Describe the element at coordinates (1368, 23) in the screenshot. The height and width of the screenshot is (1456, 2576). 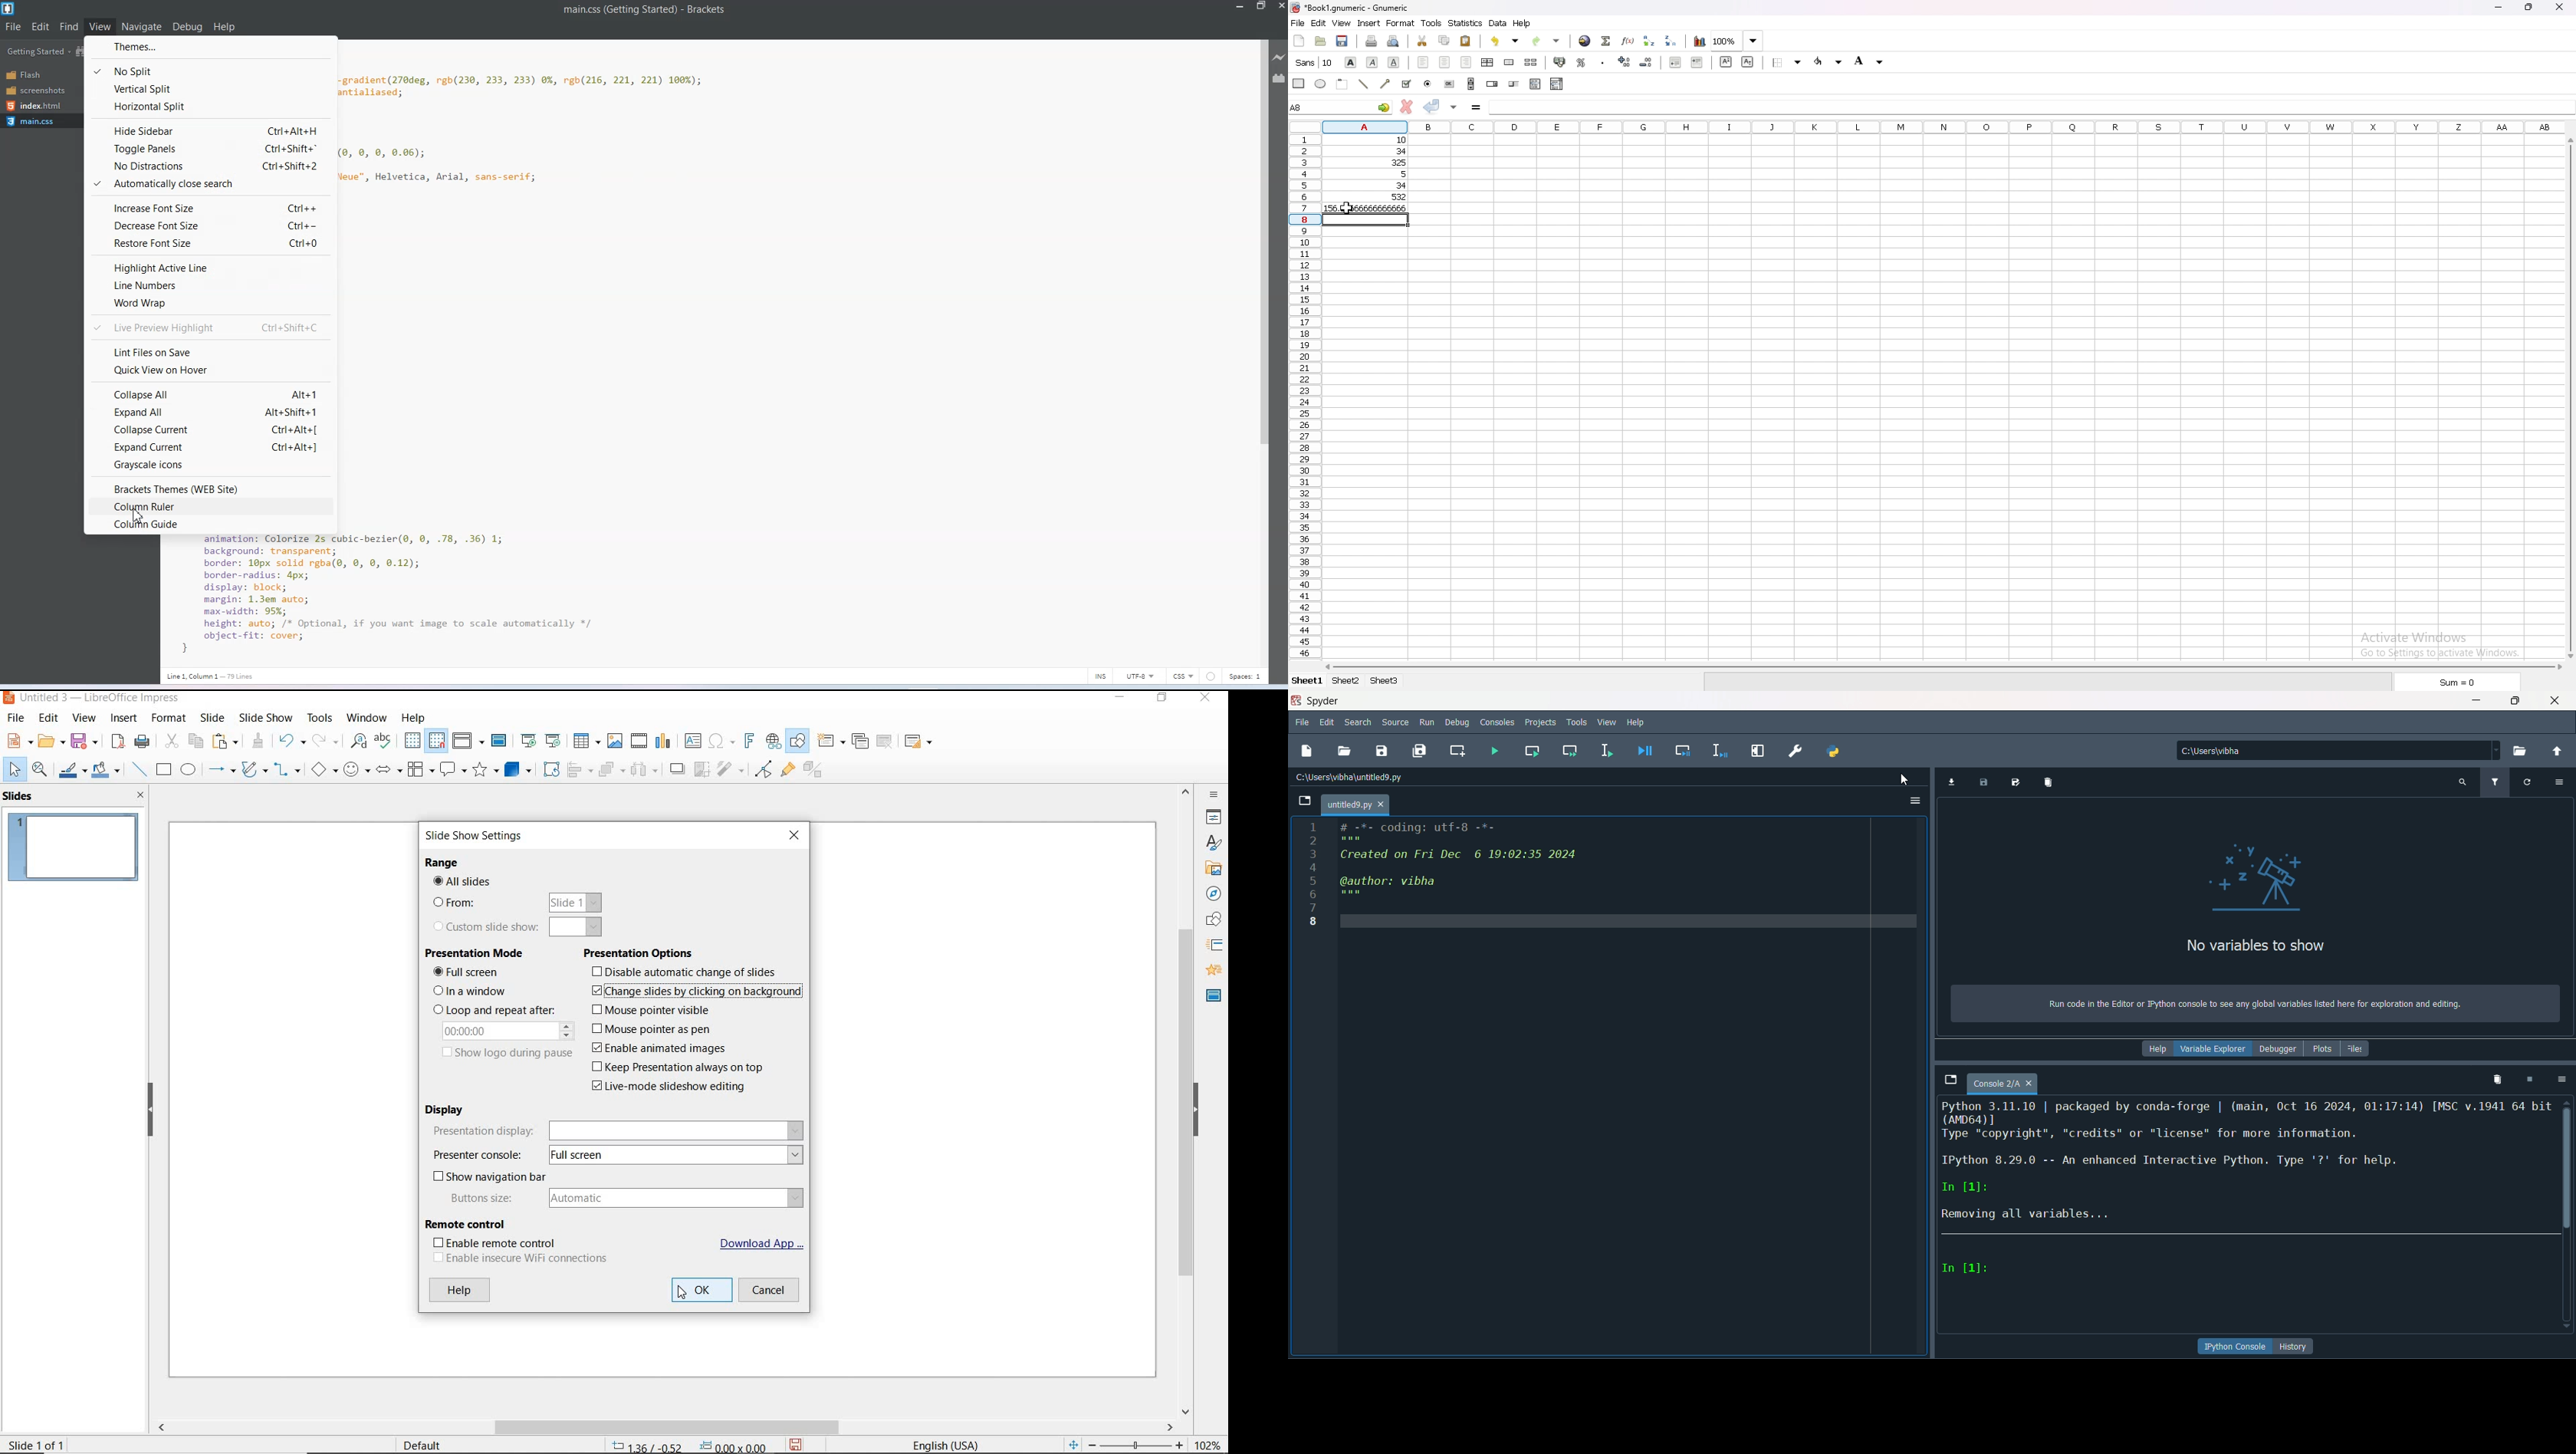
I see `insert` at that location.